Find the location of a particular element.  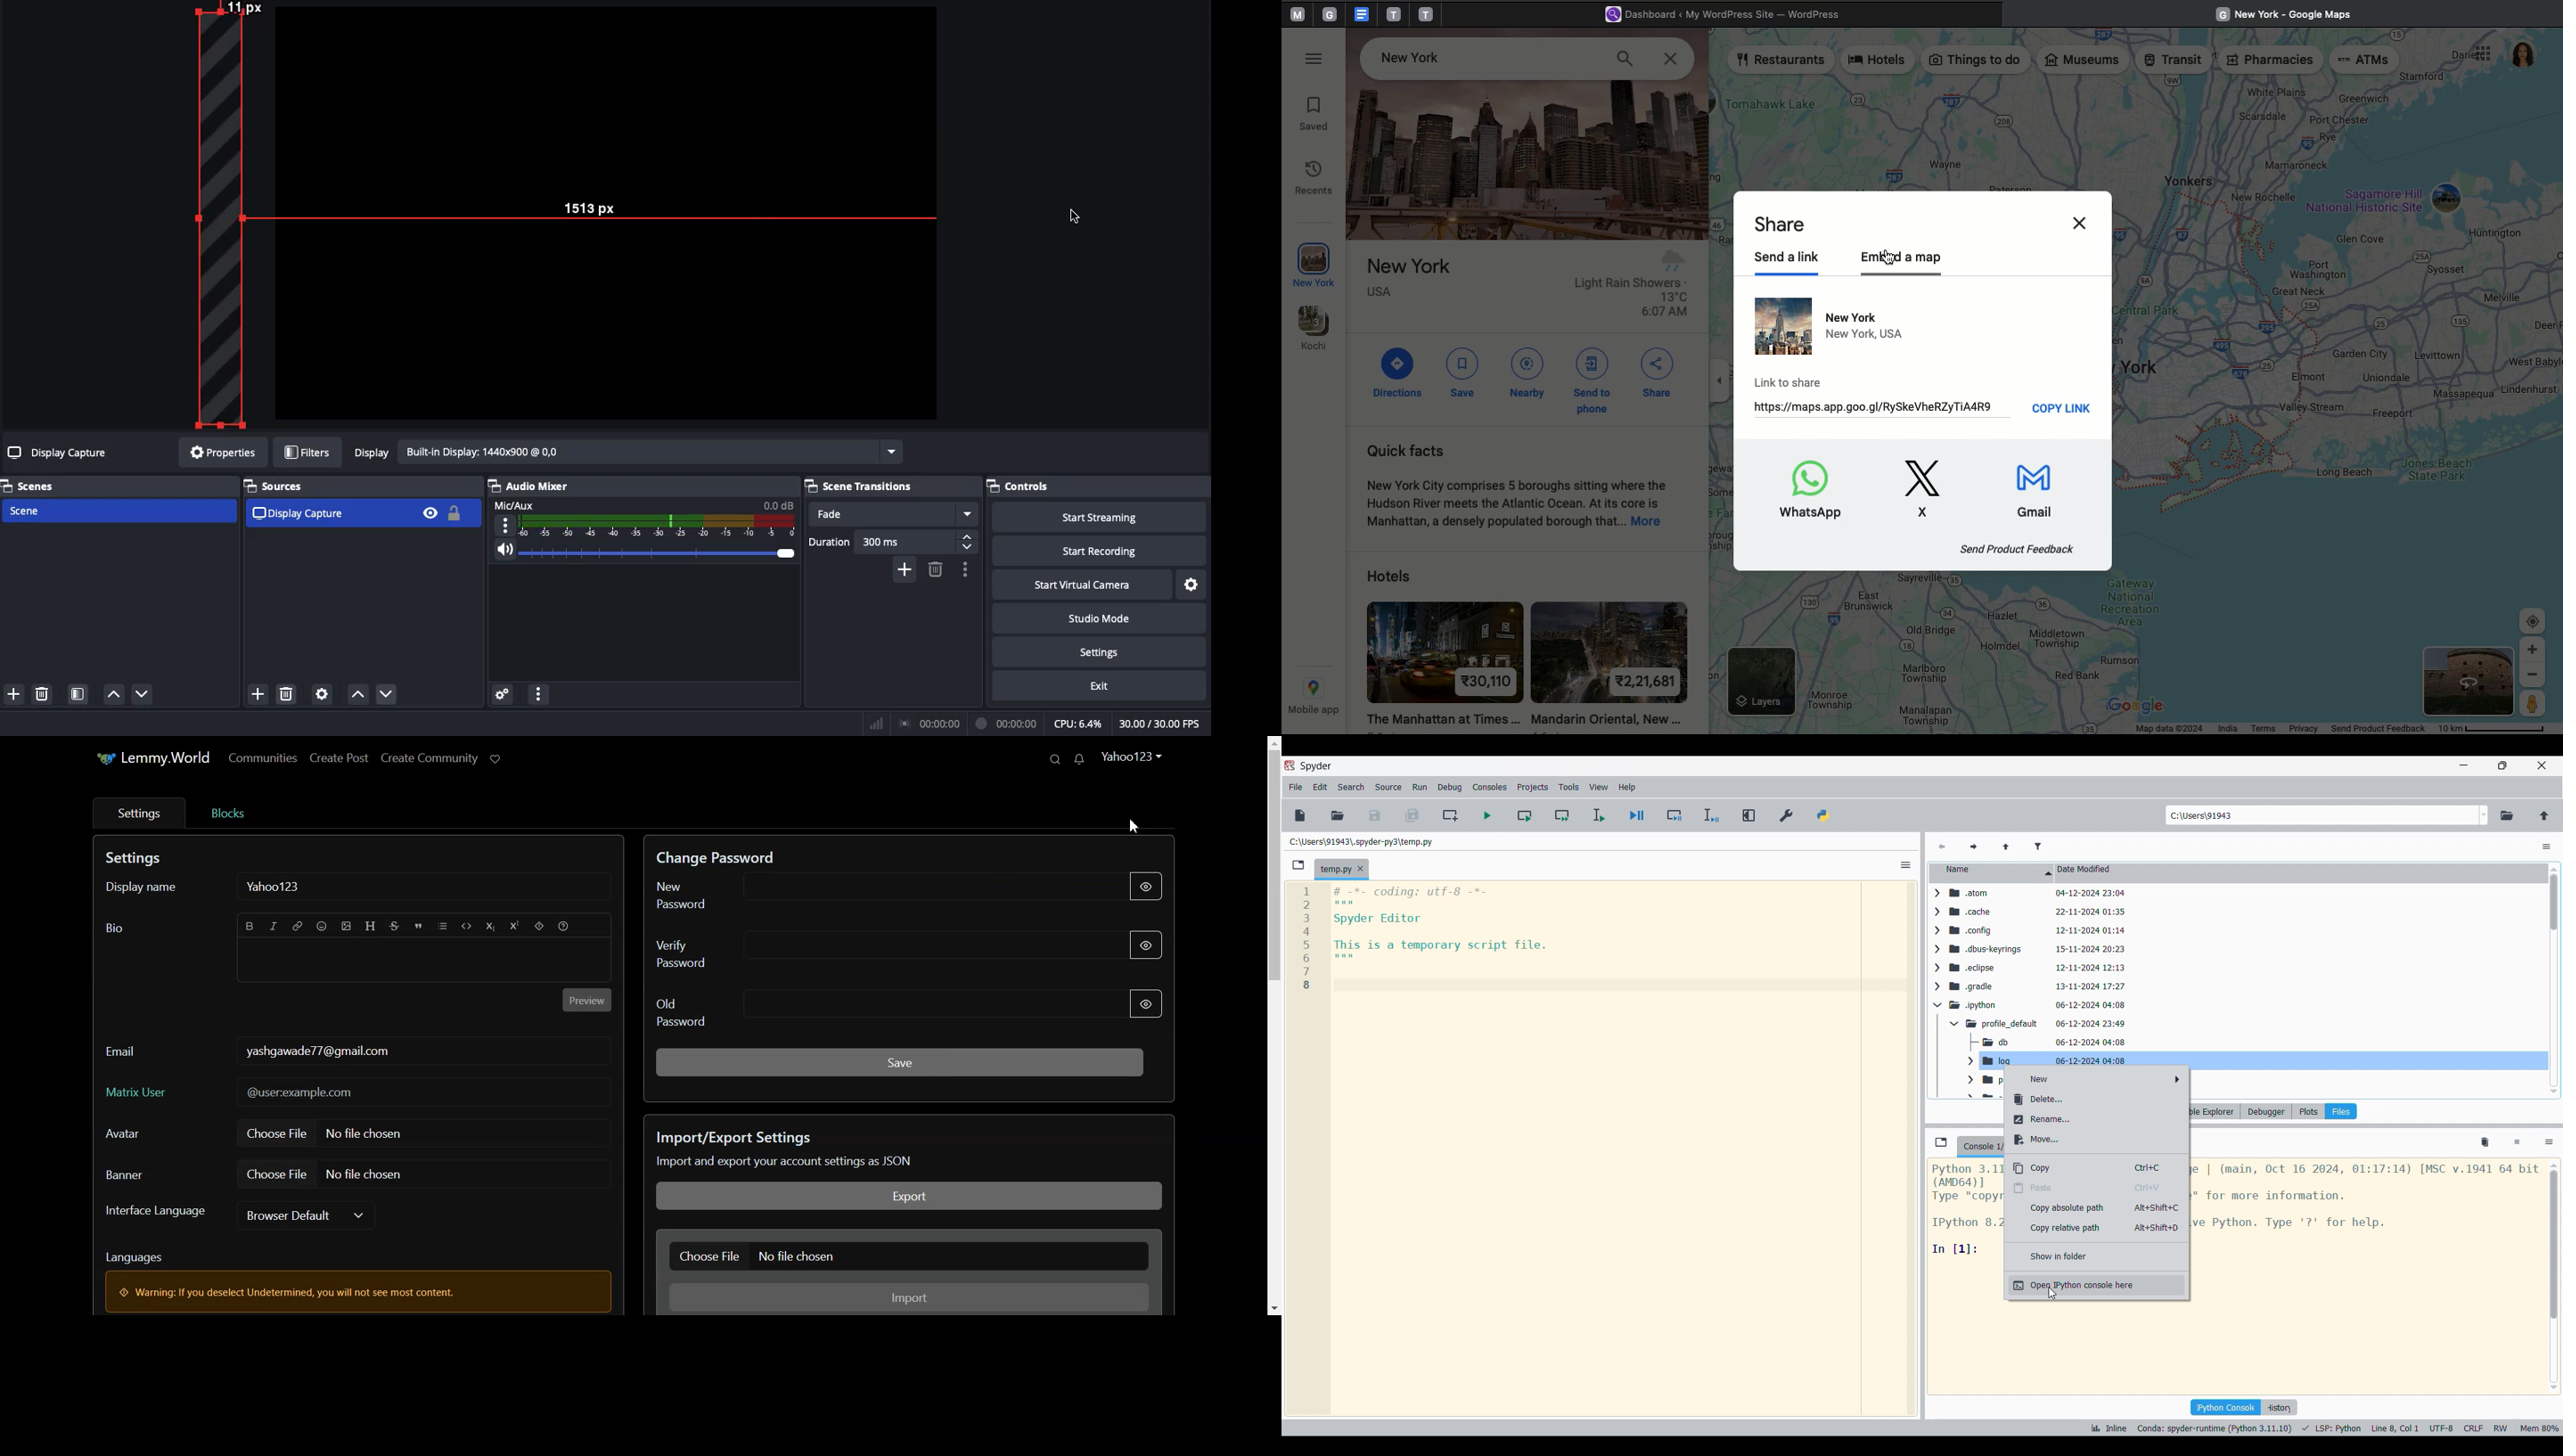

Delete is located at coordinates (287, 695).